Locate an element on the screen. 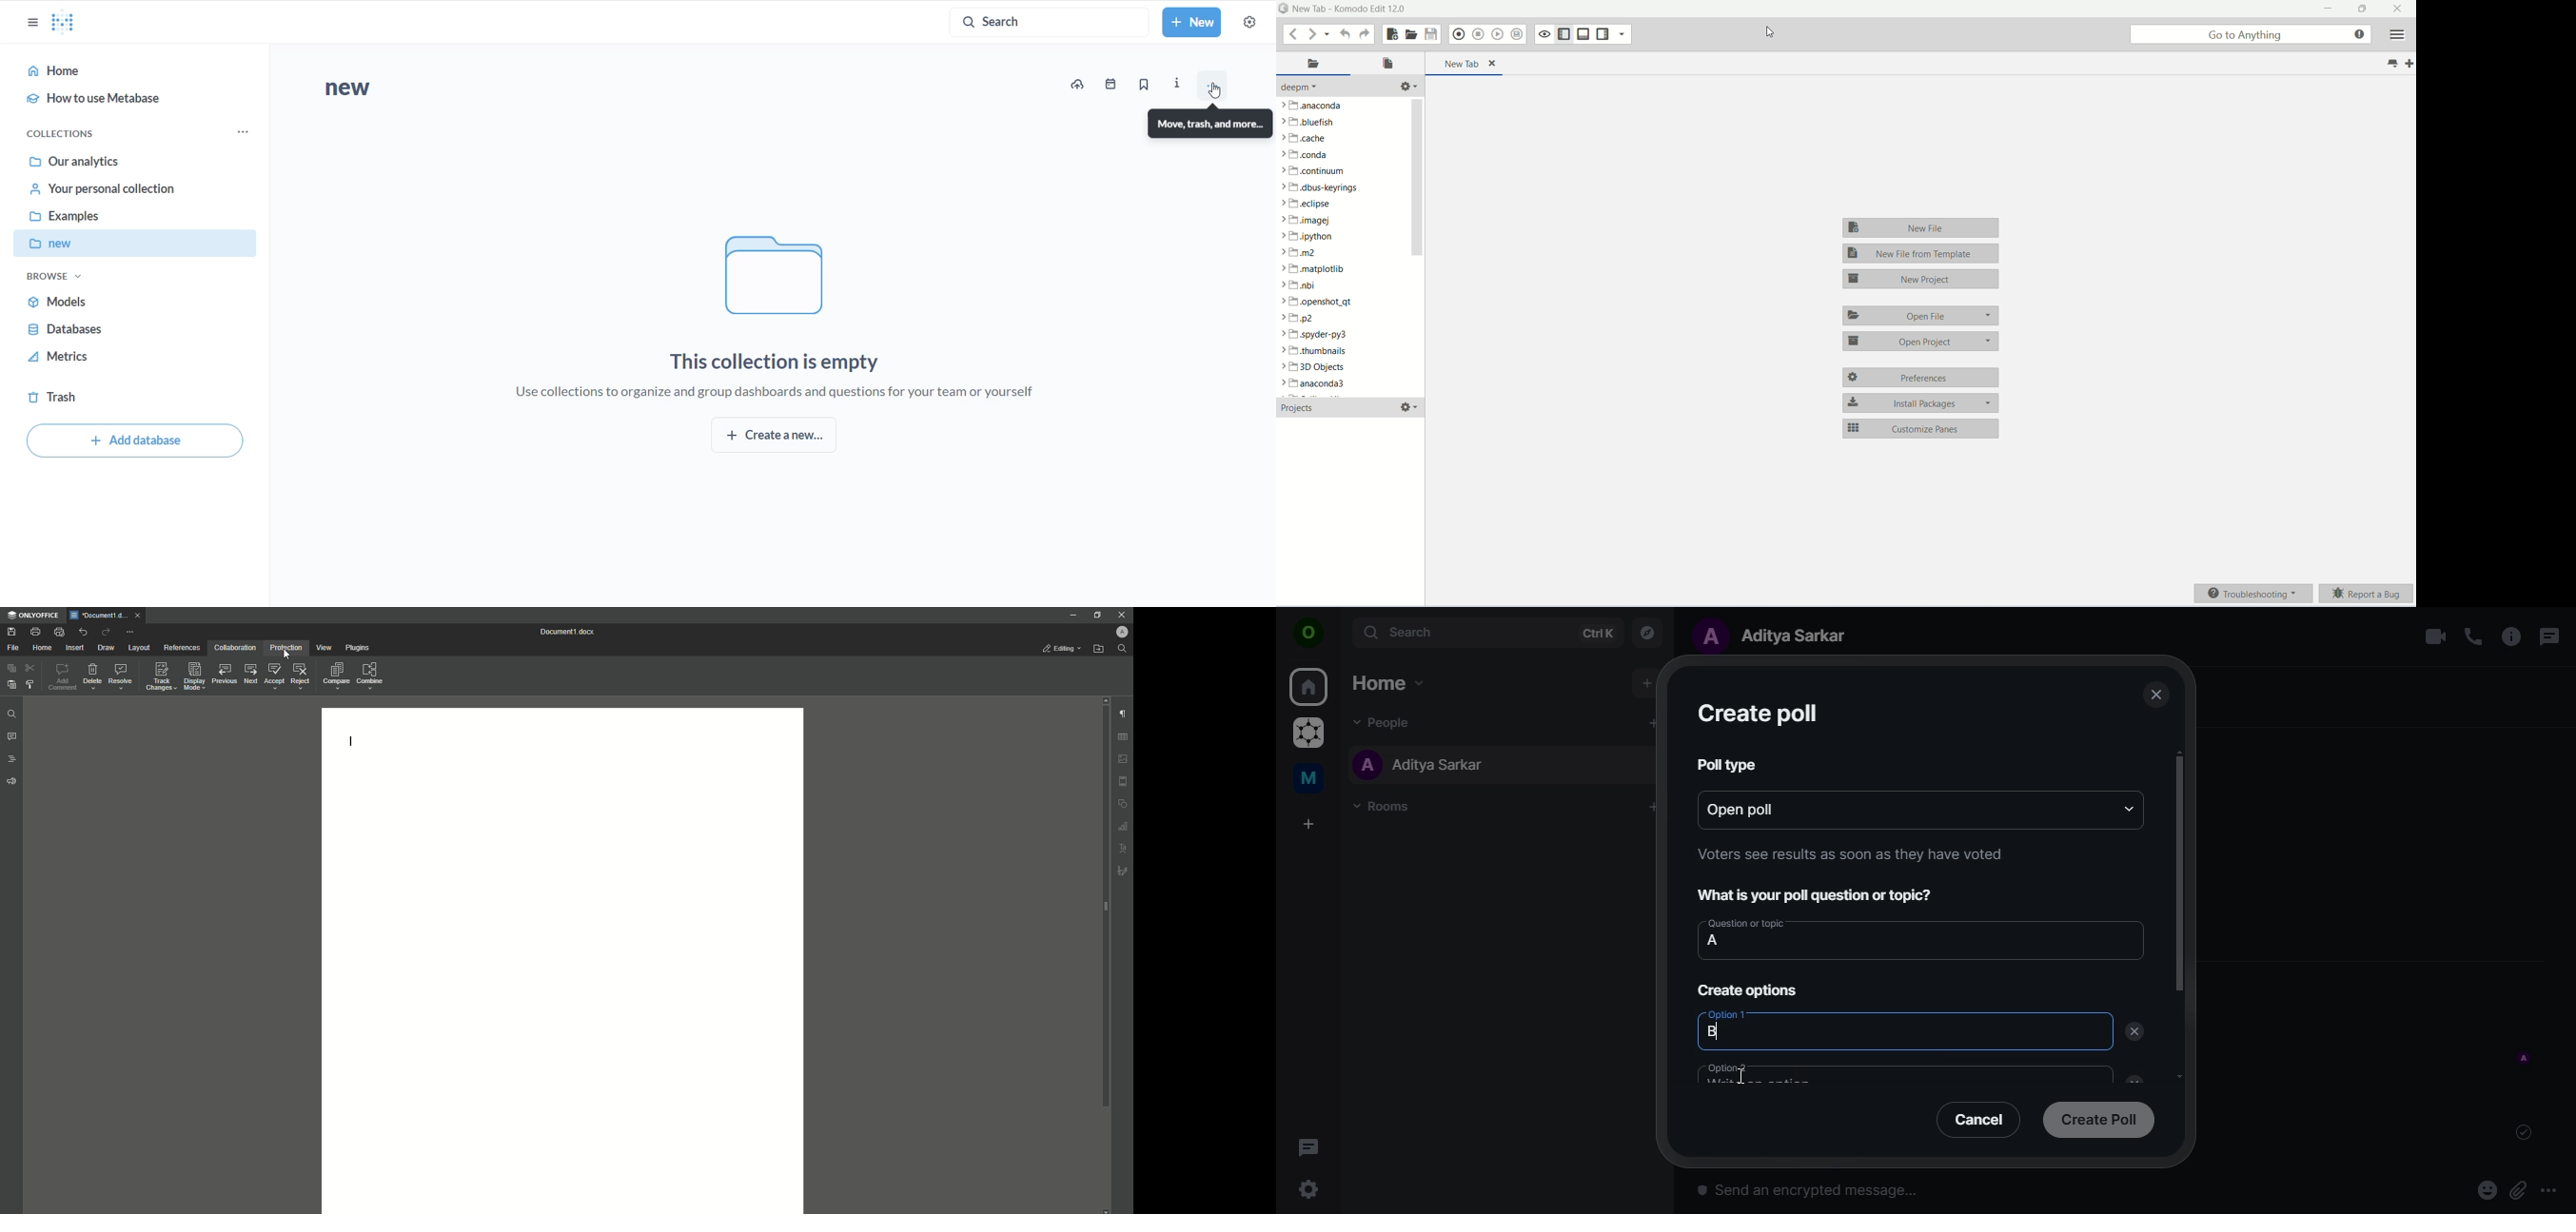 Image resolution: width=2576 pixels, height=1232 pixels. Draw is located at coordinates (107, 648).